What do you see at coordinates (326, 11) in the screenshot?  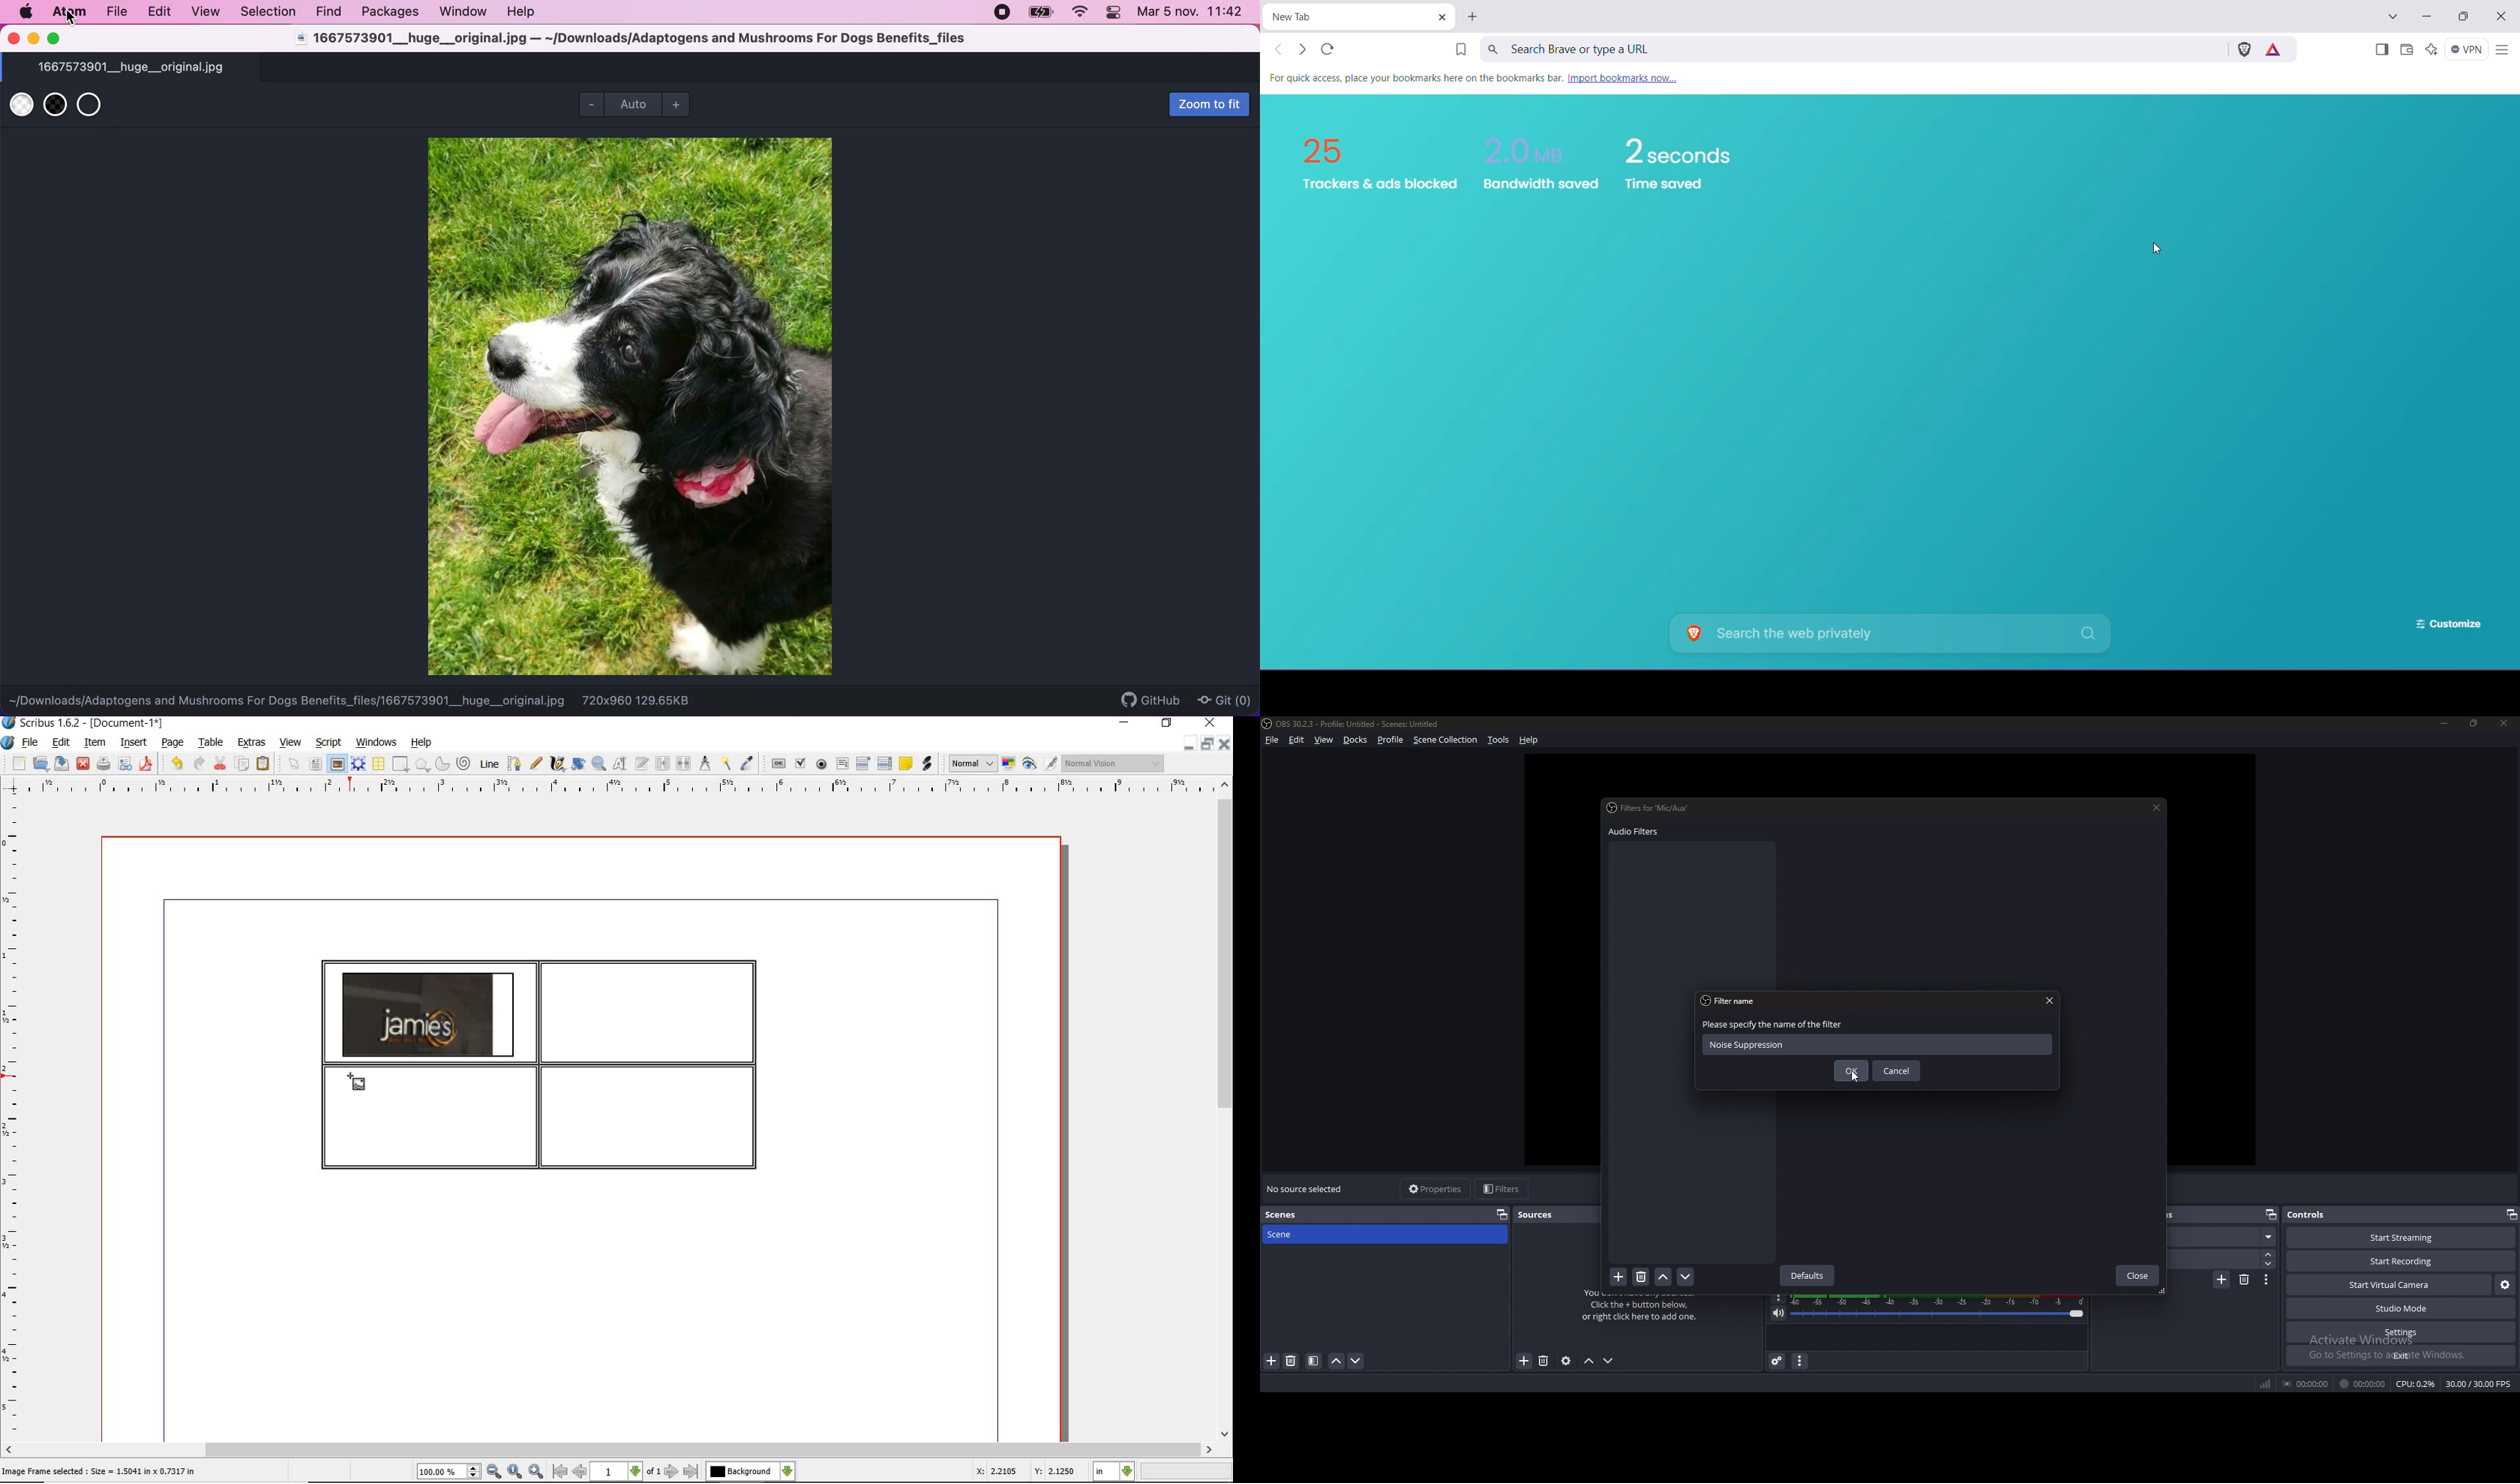 I see `find` at bounding box center [326, 11].